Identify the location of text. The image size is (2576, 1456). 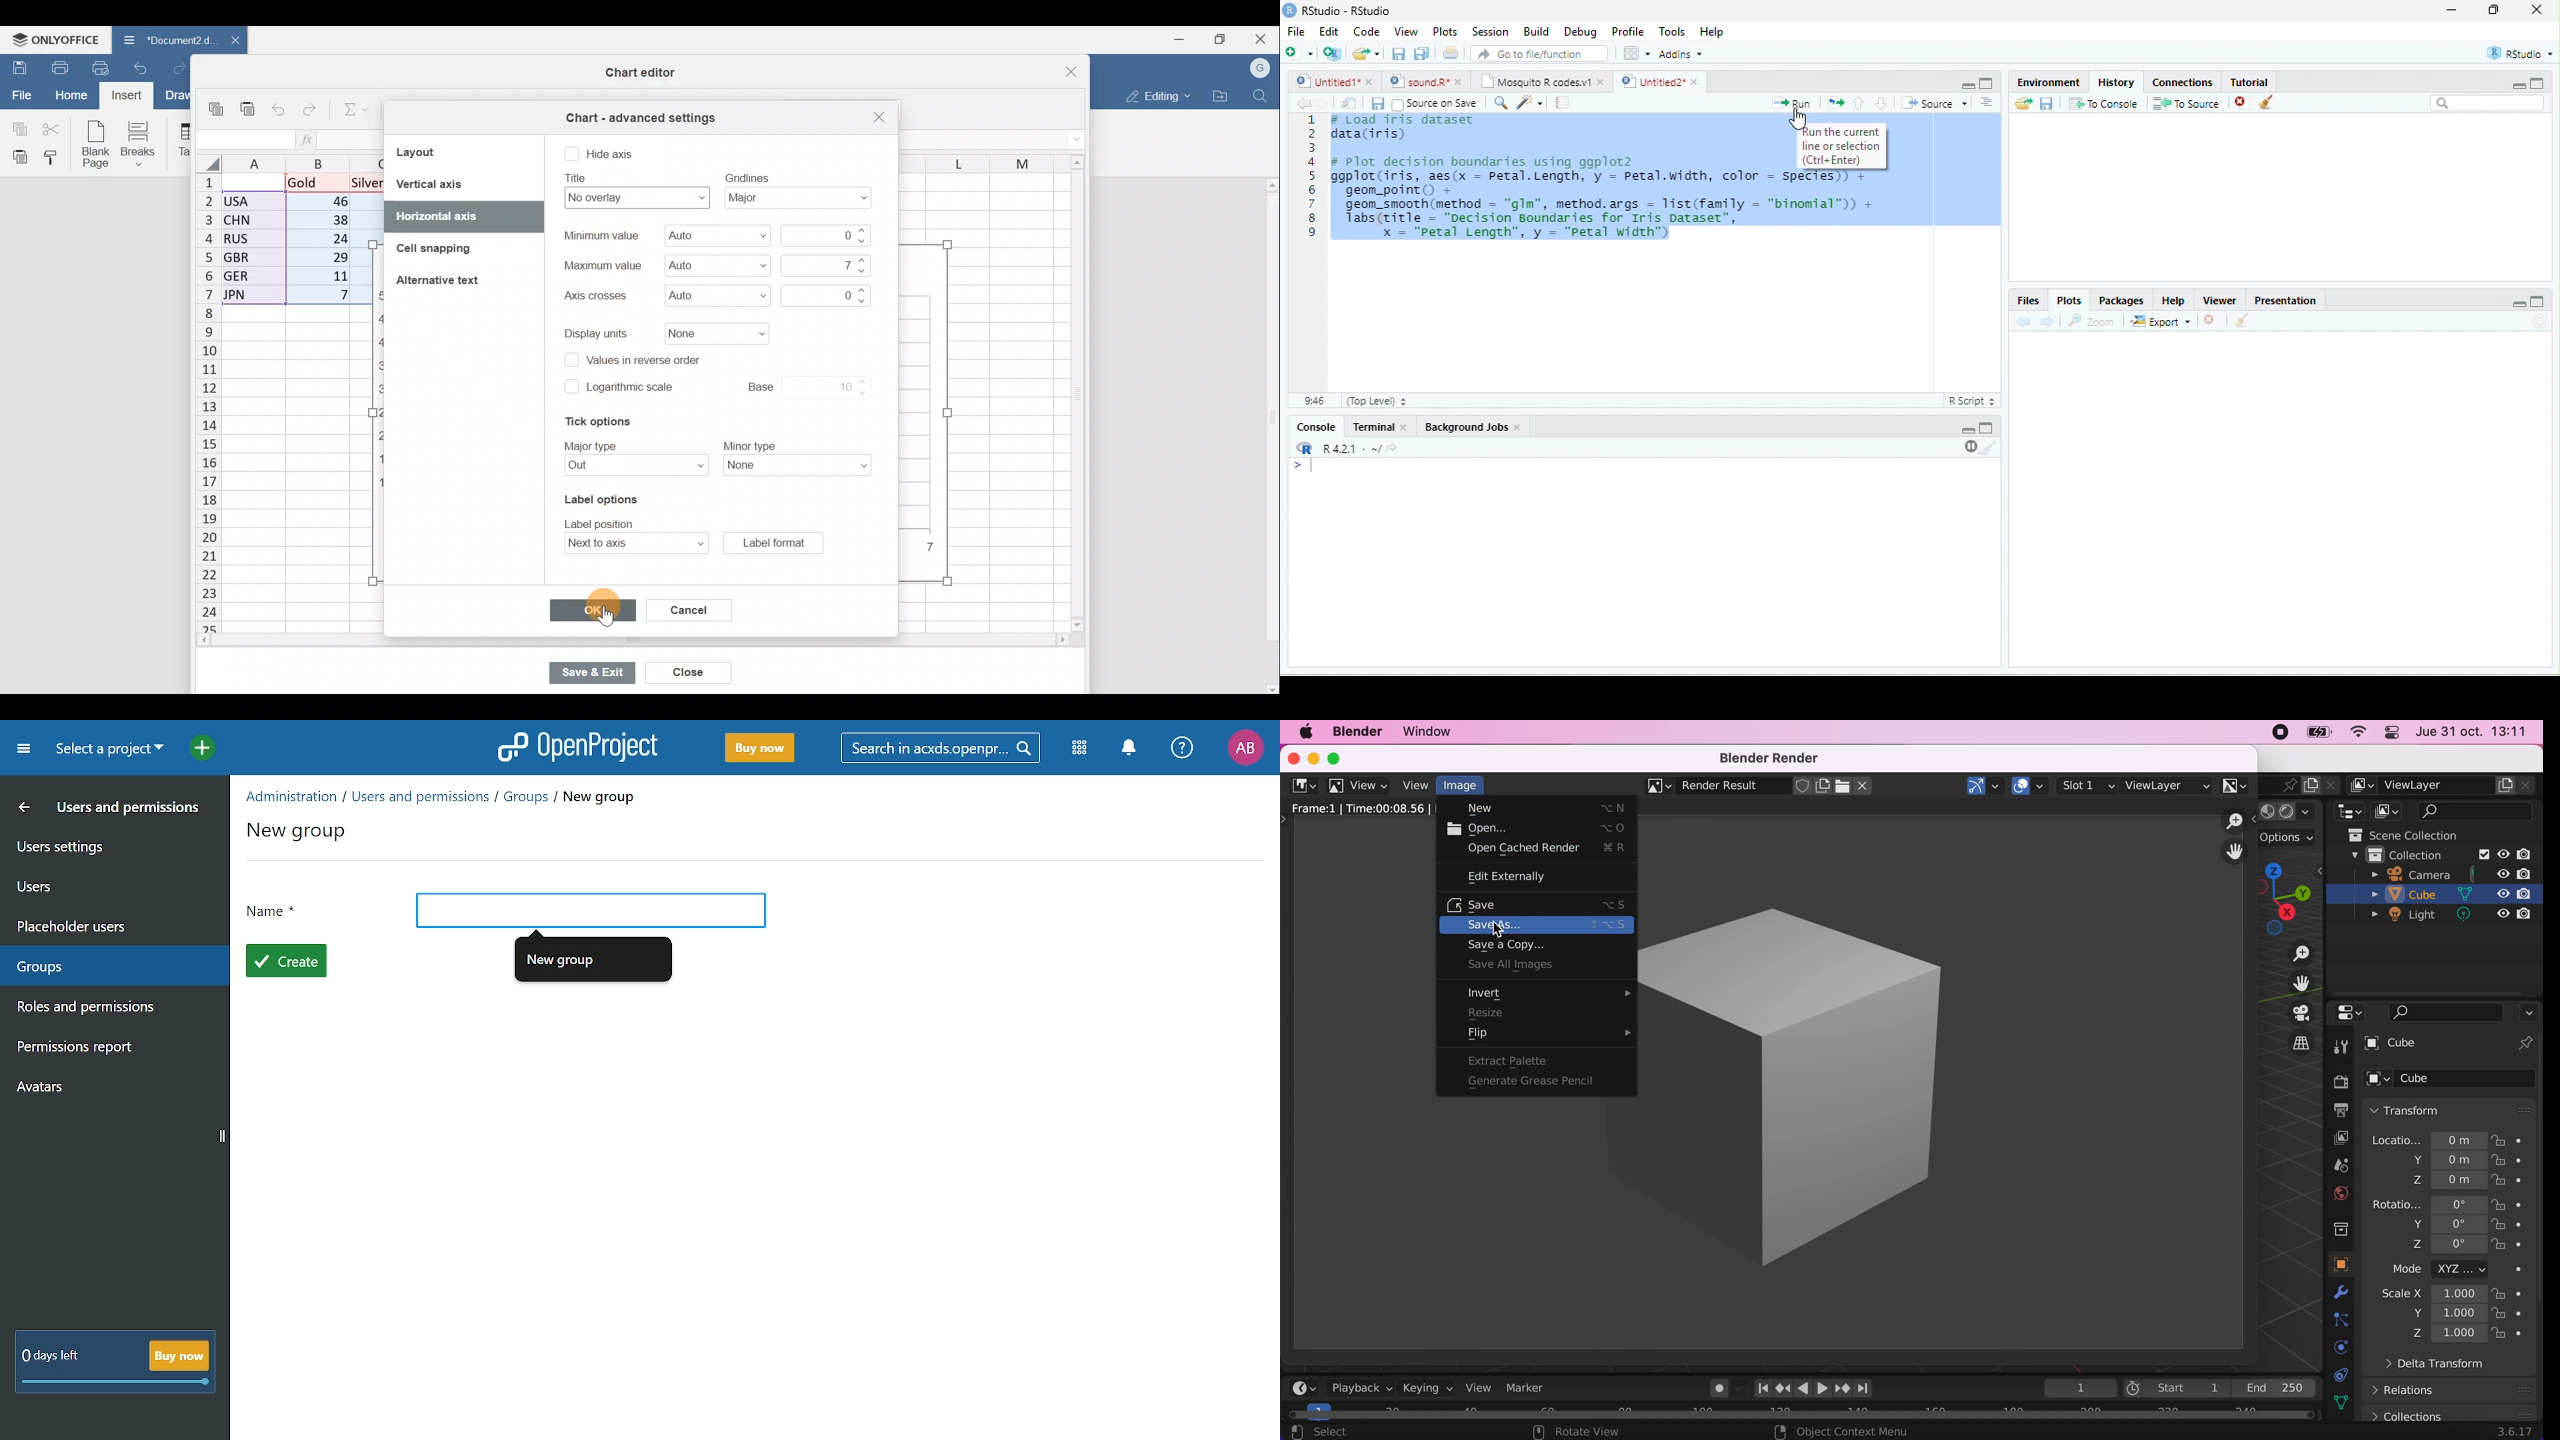
(593, 296).